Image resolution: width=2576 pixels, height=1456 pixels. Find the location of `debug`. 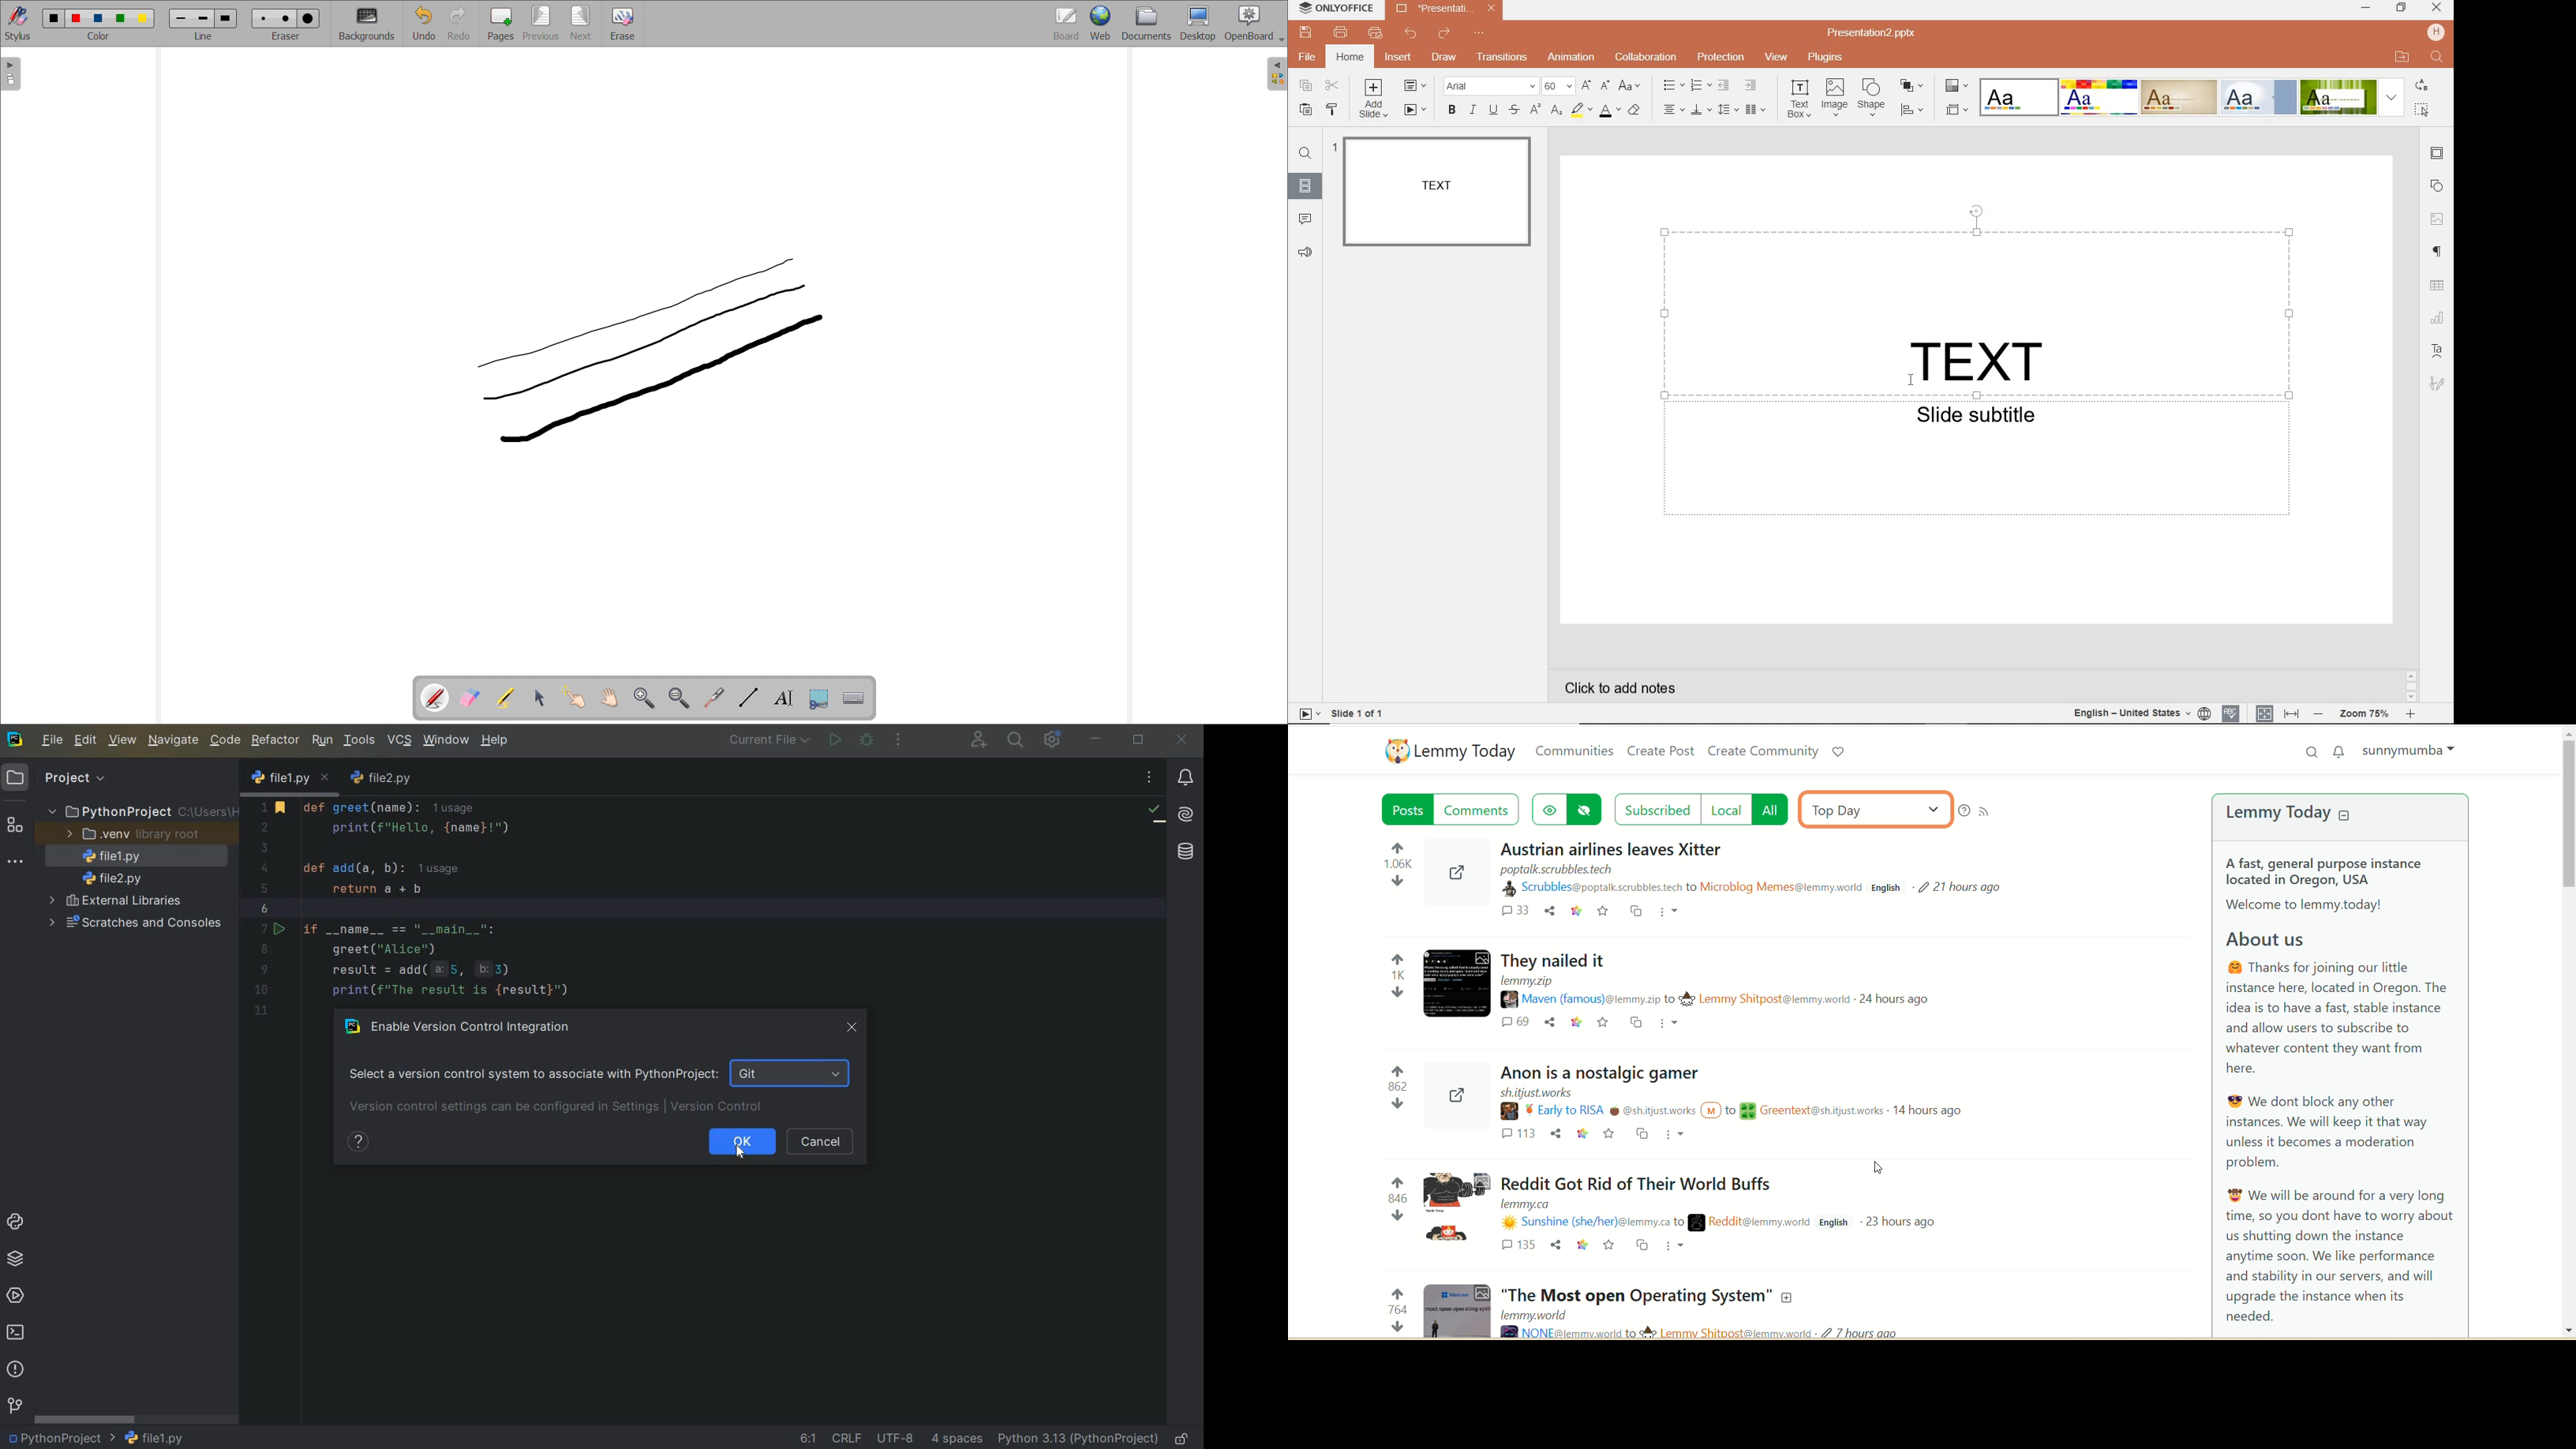

debug is located at coordinates (868, 741).